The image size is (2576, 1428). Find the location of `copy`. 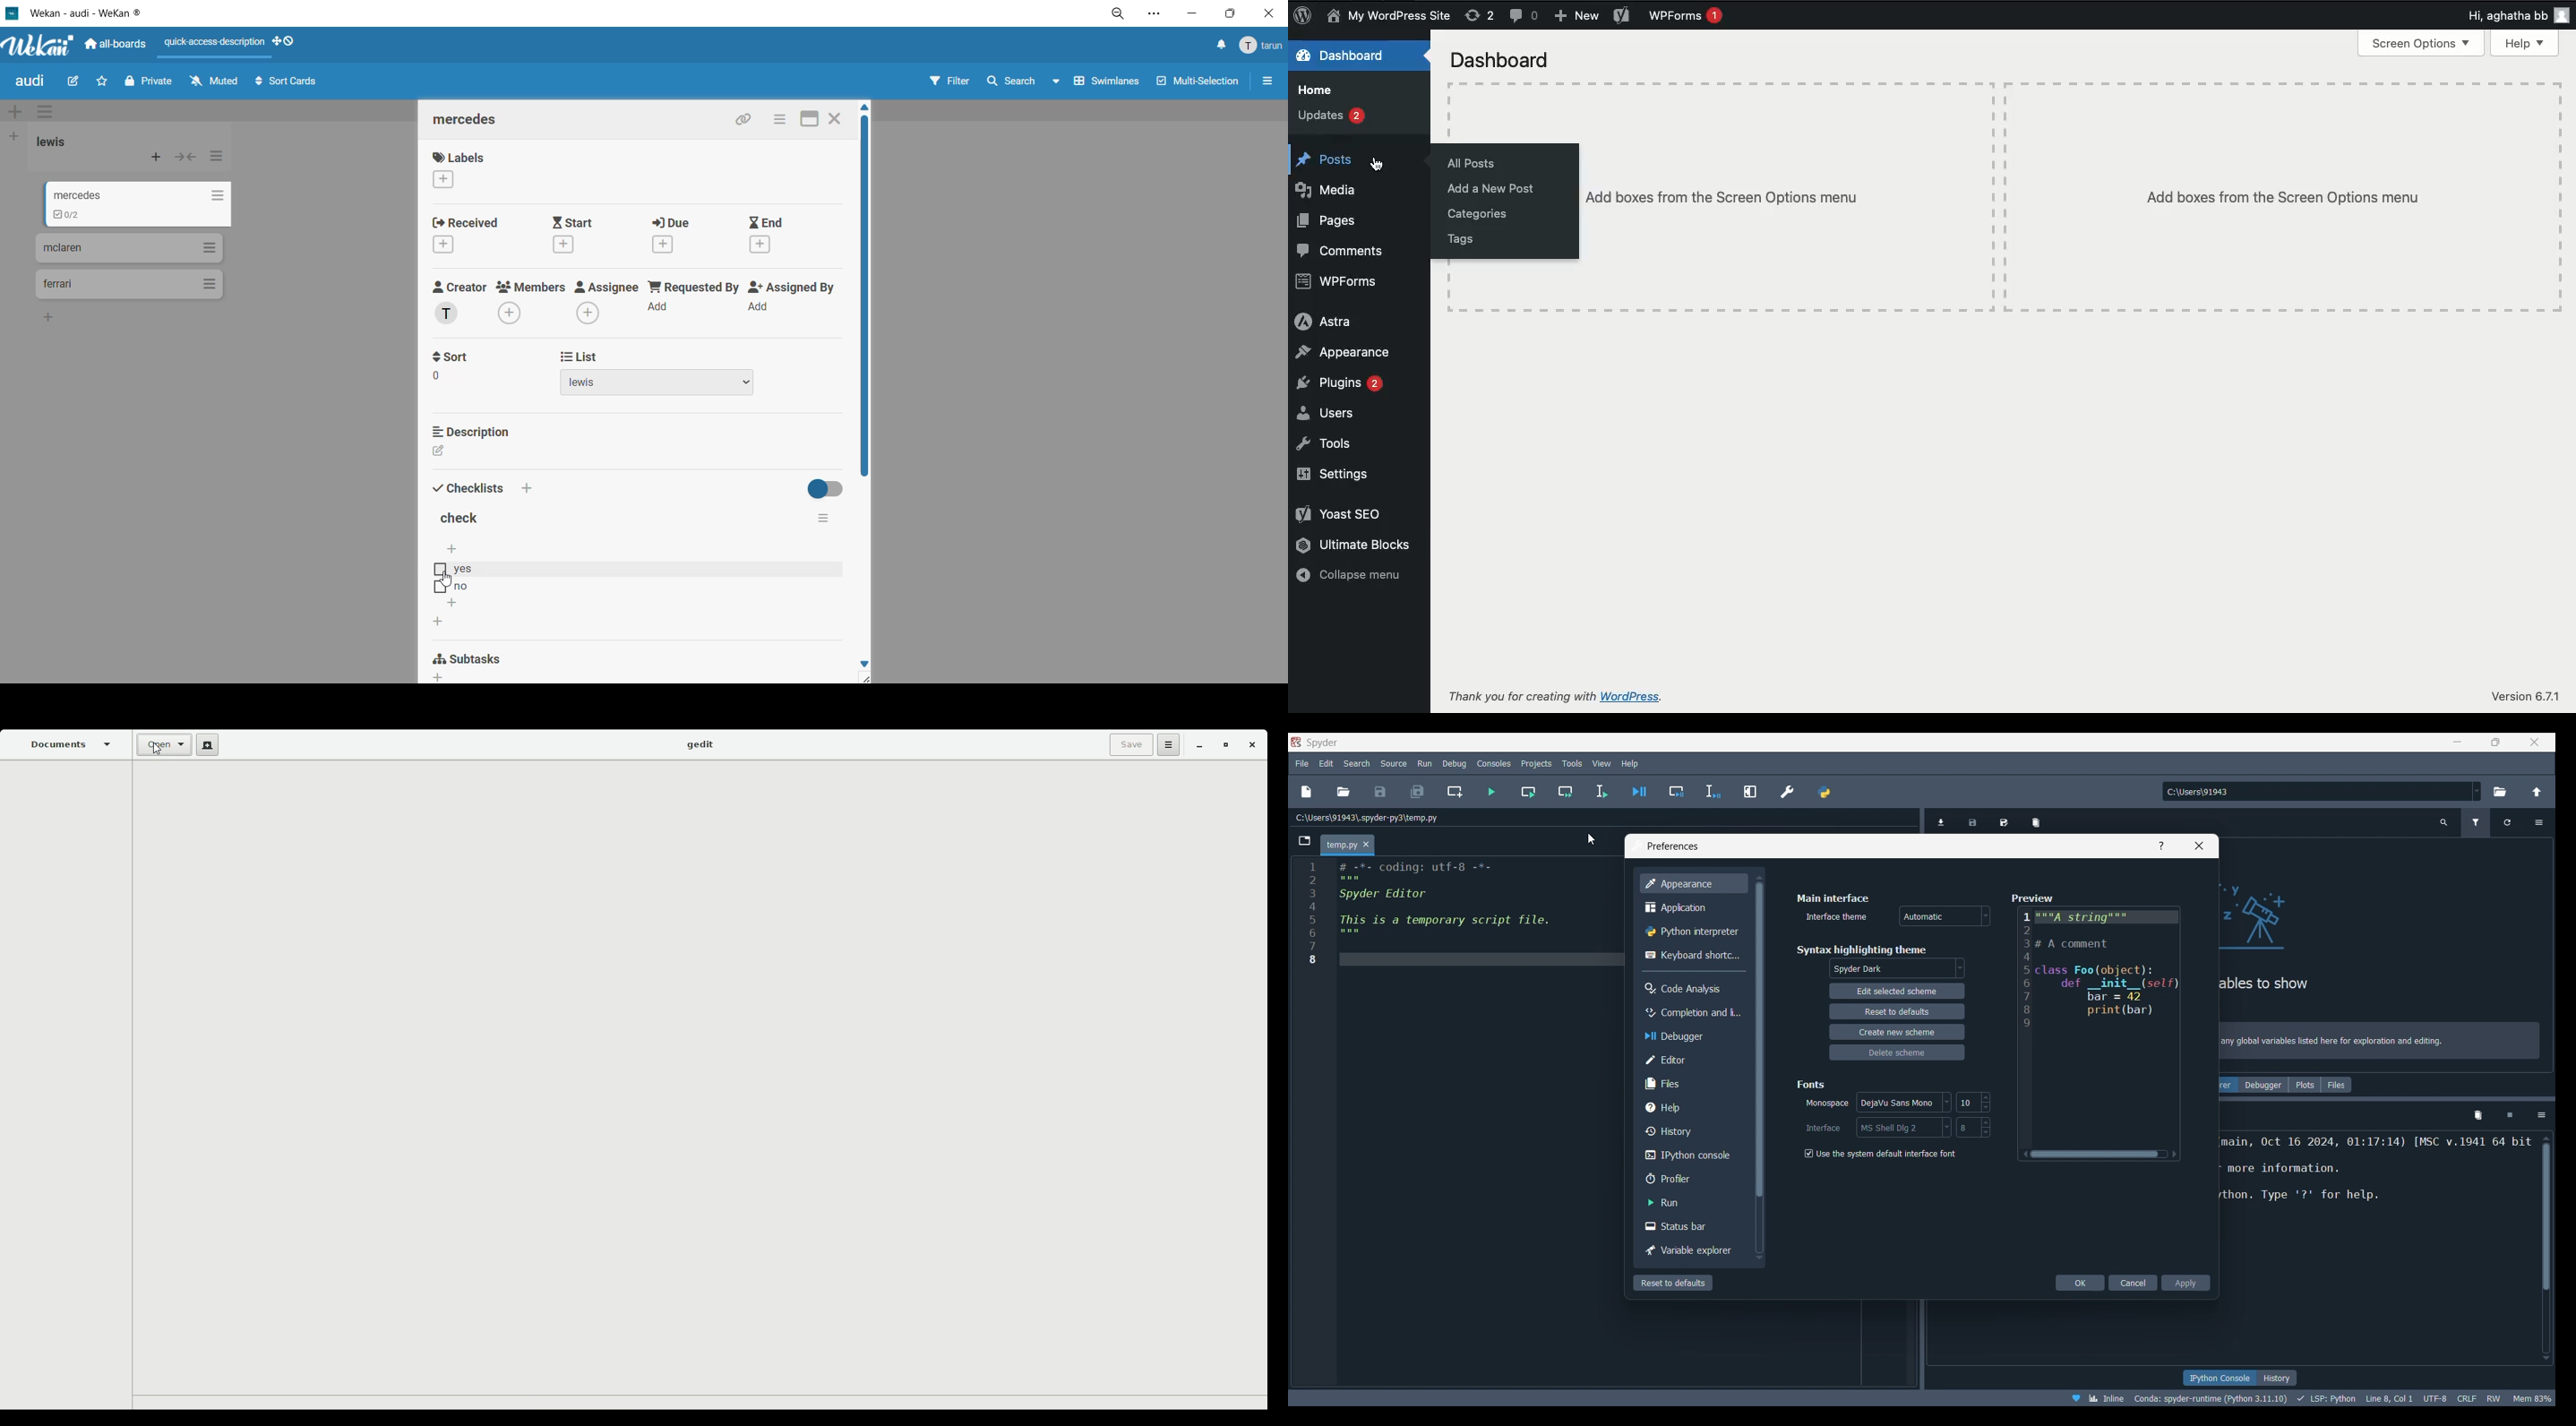

copy is located at coordinates (749, 120).